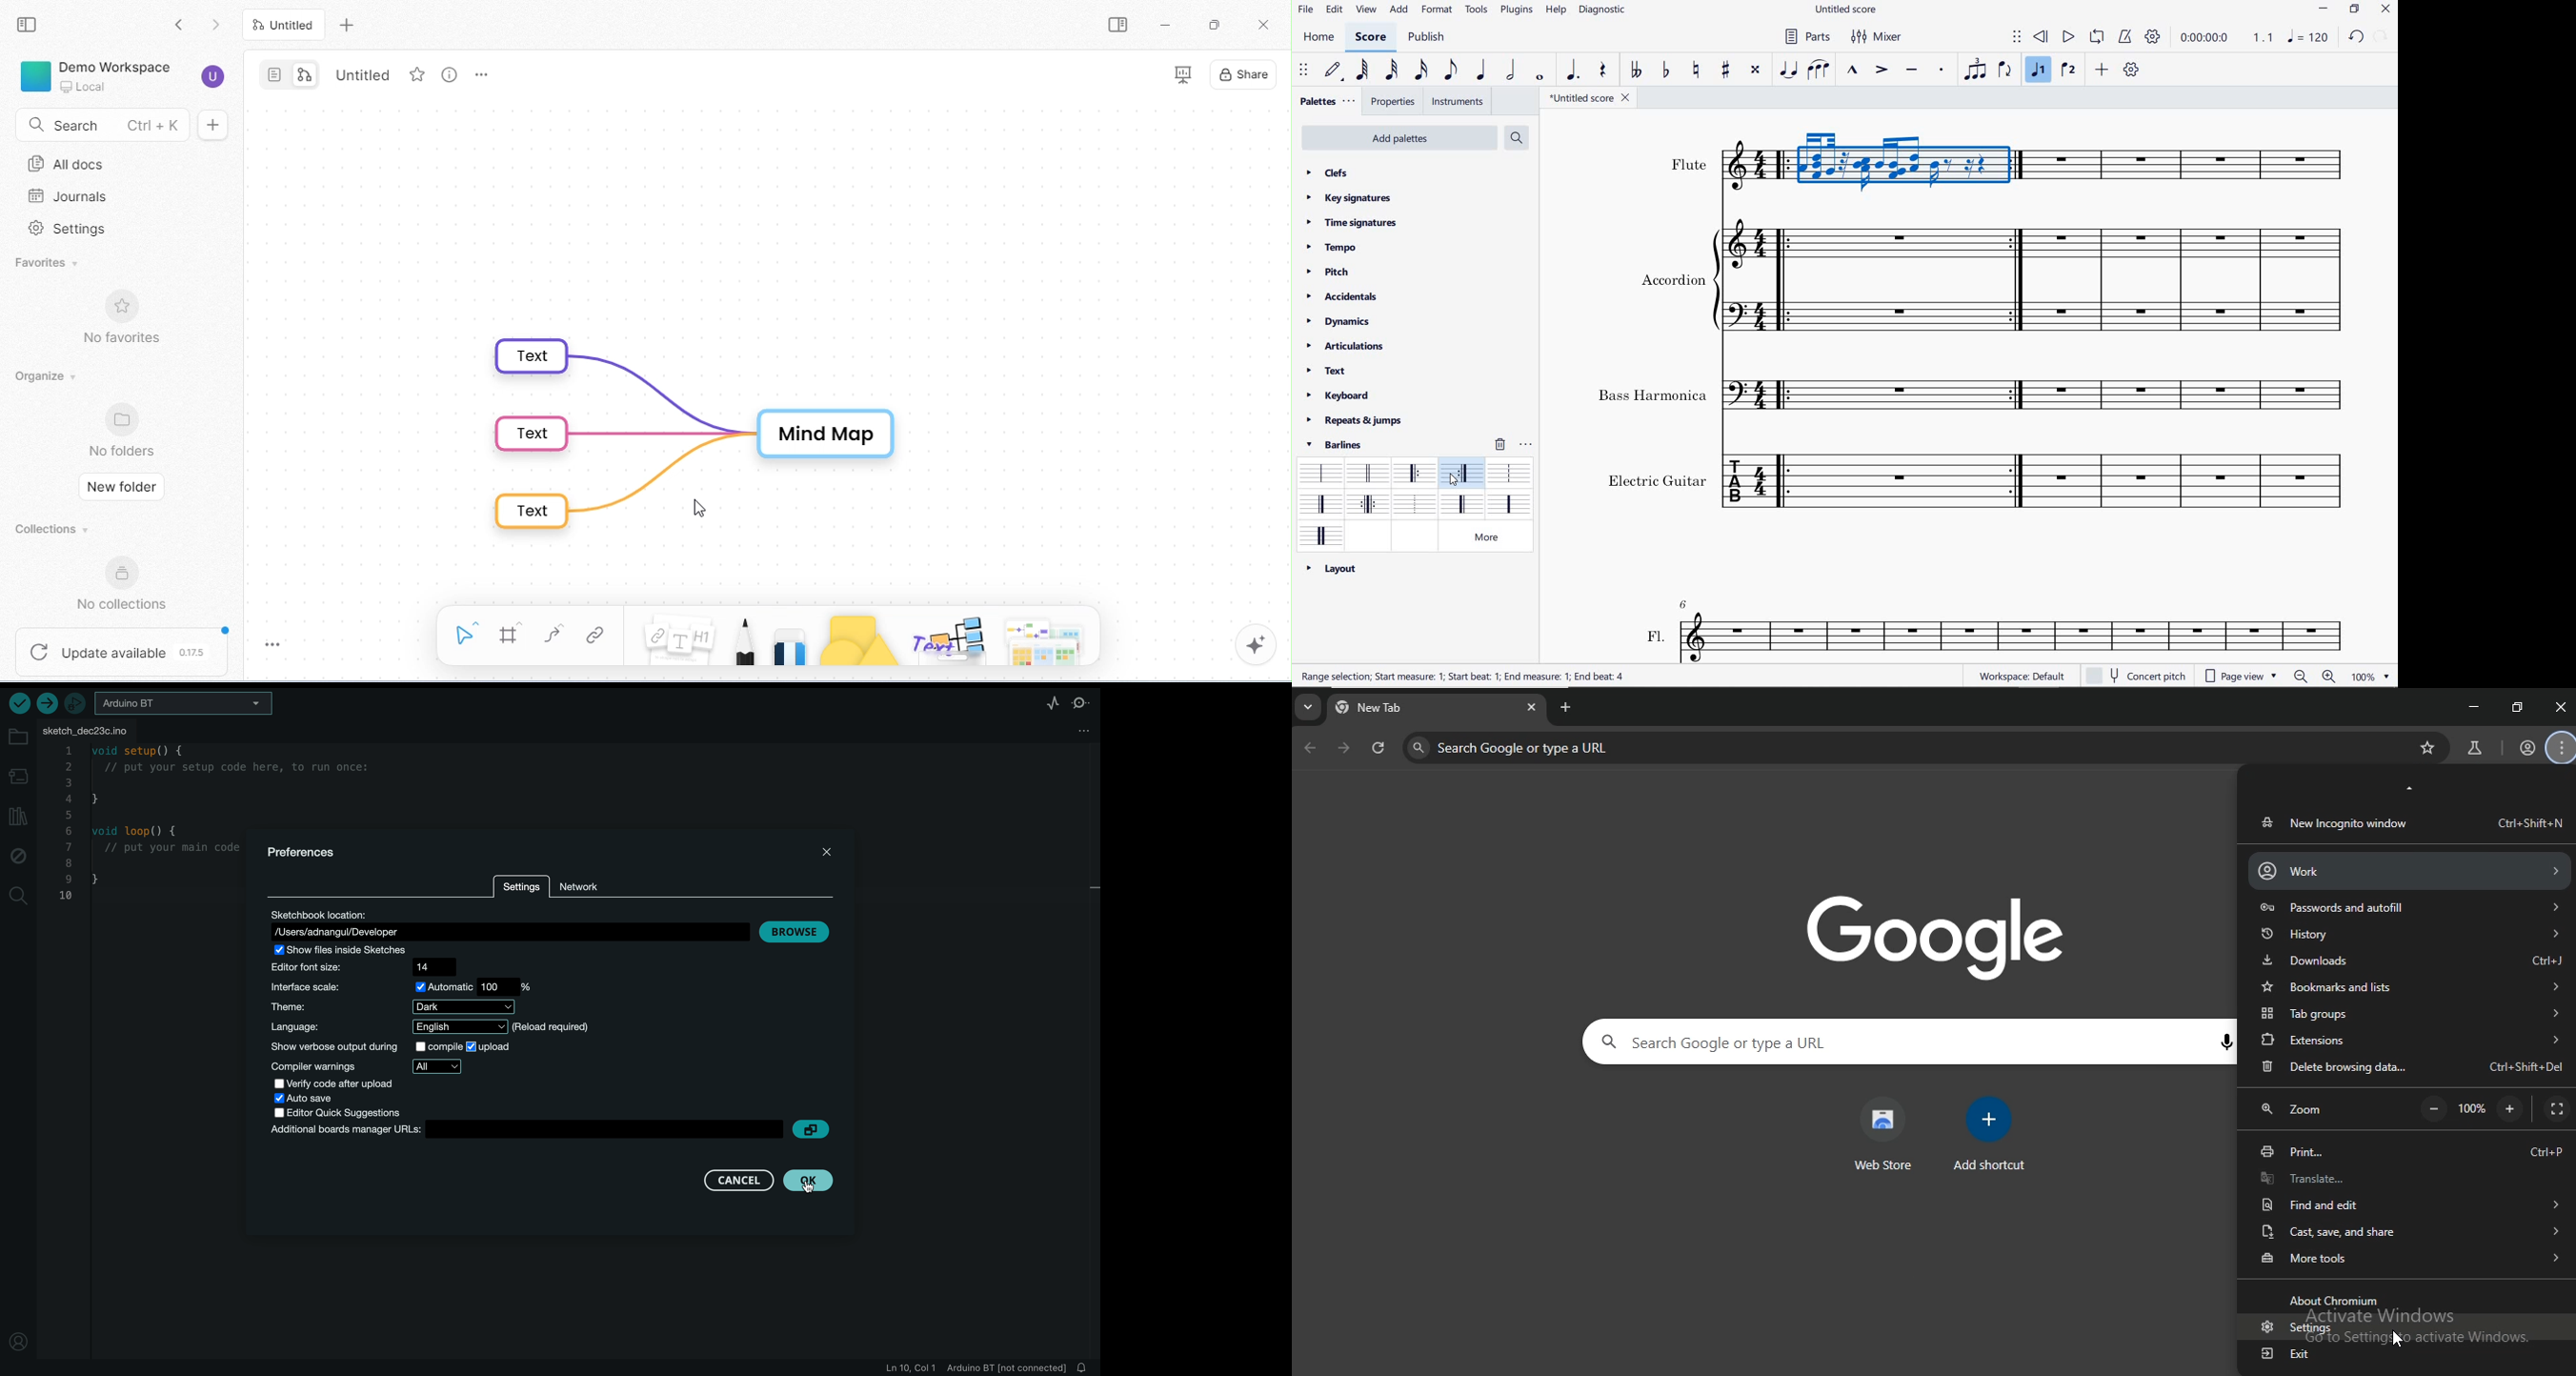 This screenshot has height=1400, width=2576. I want to click on marcato, so click(1852, 71).